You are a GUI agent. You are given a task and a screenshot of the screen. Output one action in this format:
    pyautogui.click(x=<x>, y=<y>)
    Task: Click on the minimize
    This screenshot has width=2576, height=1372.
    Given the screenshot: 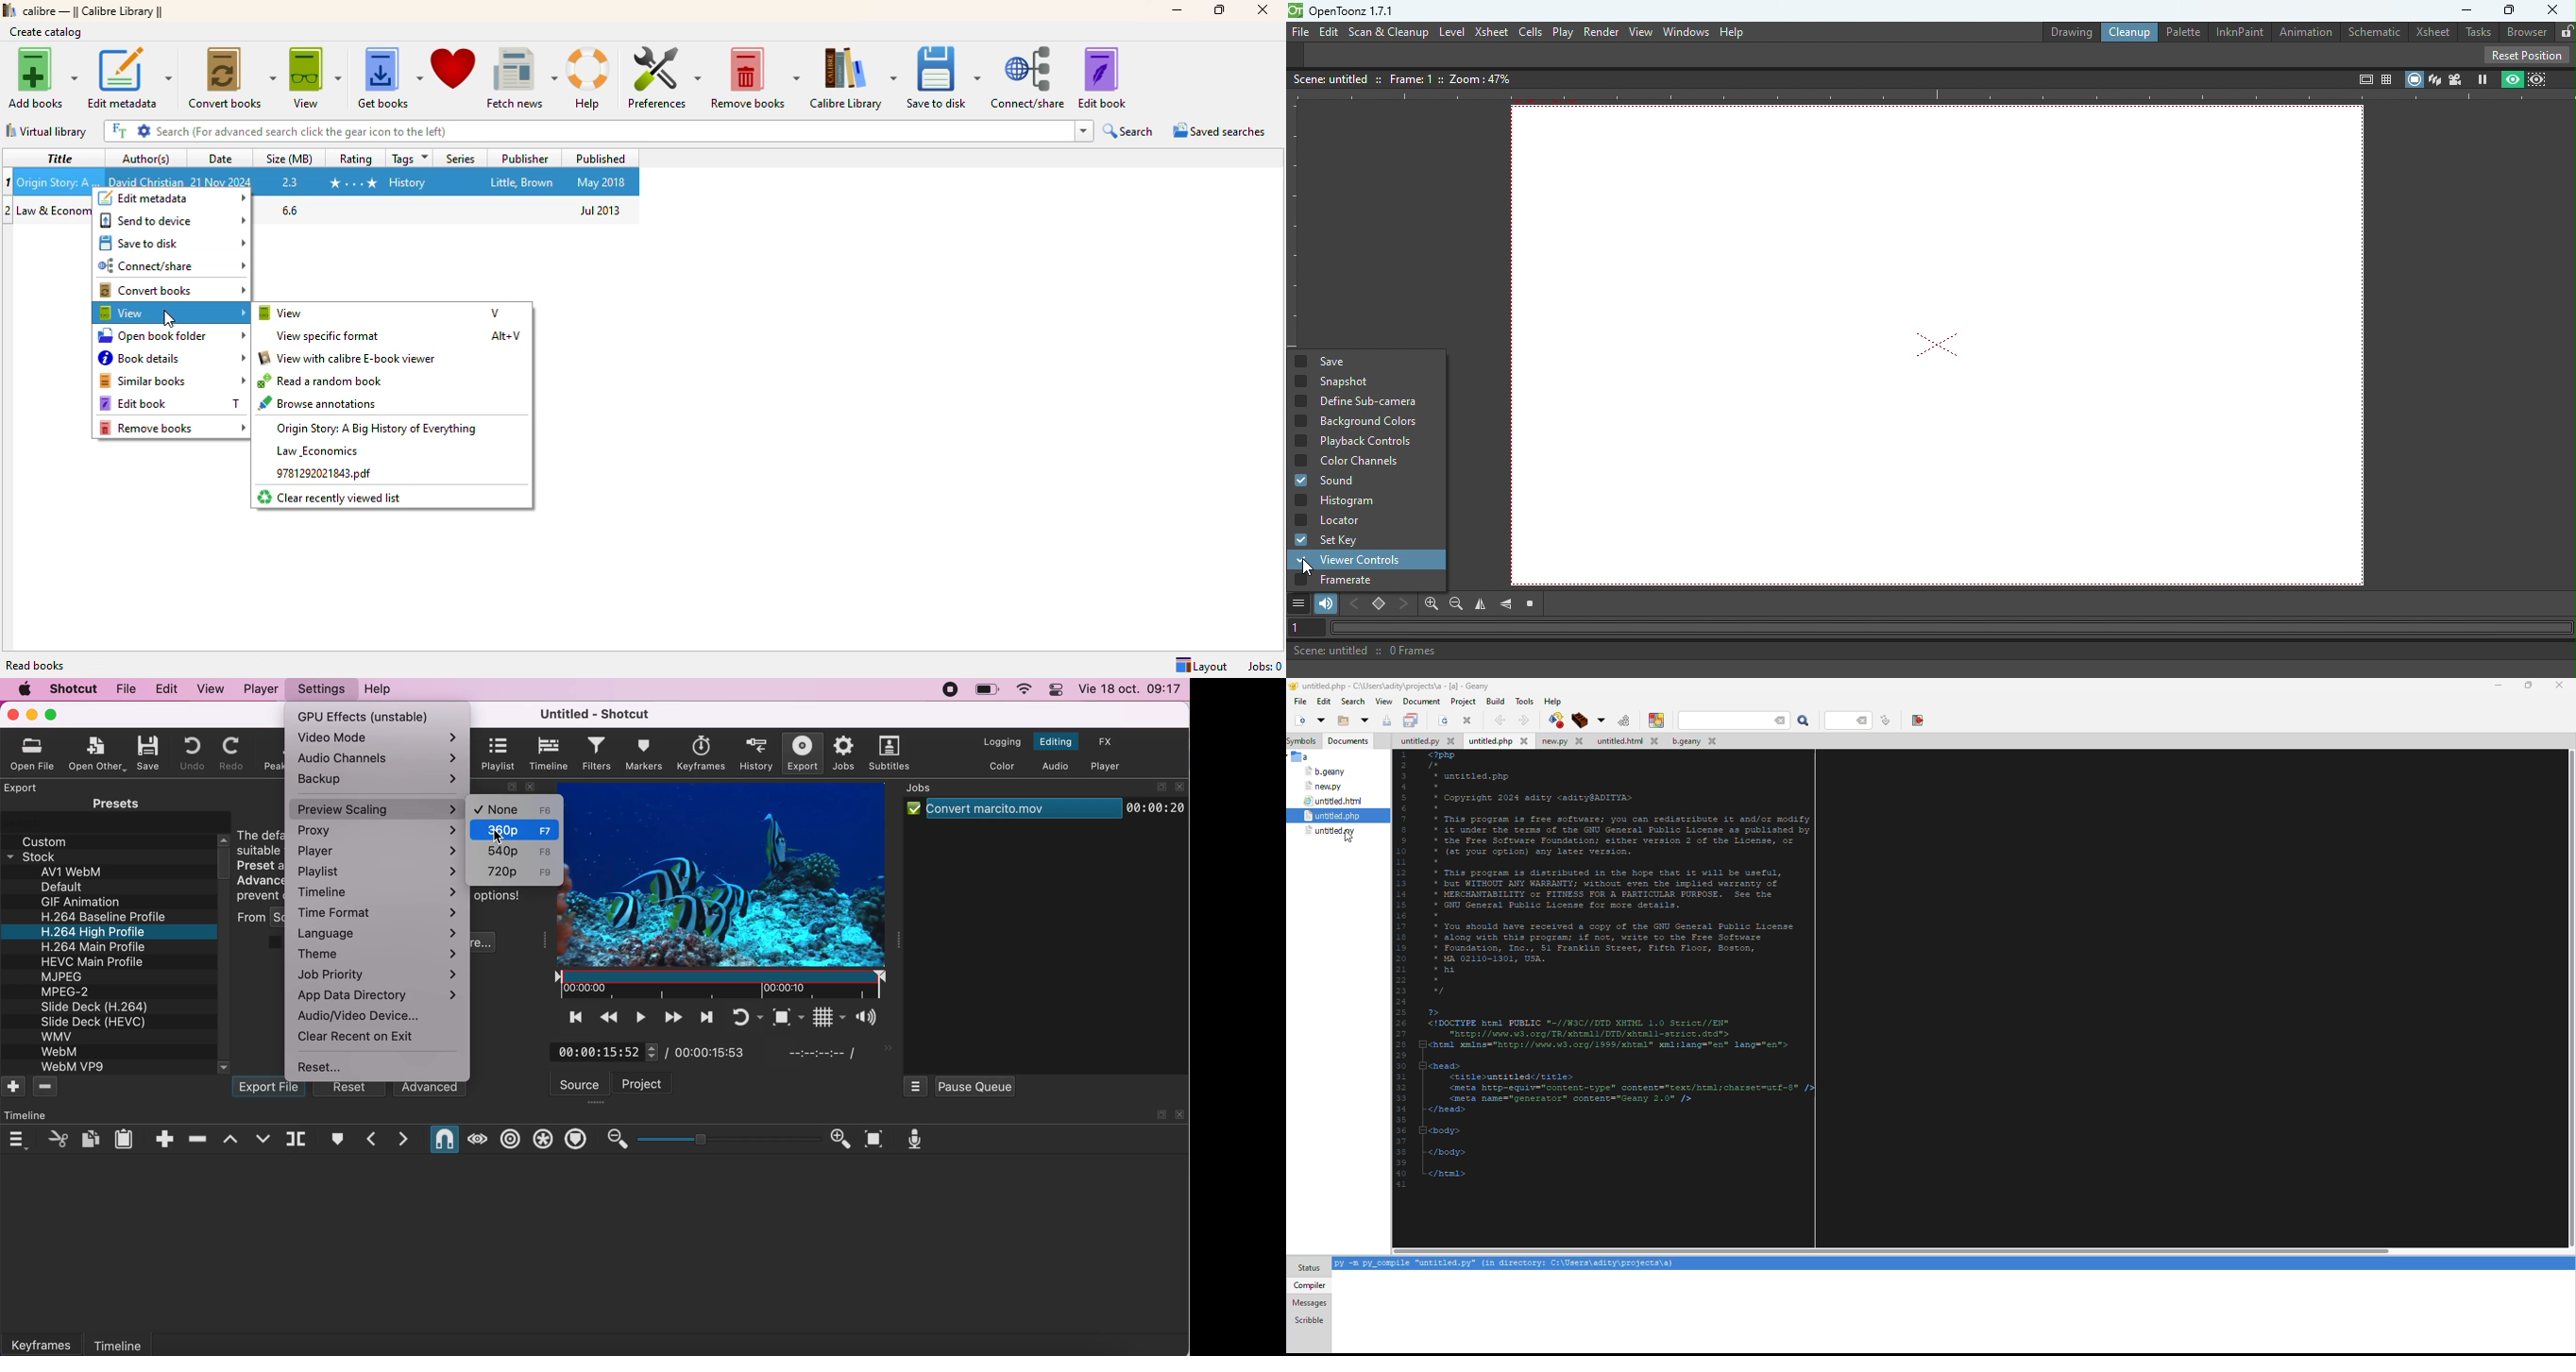 What is the action you would take?
    pyautogui.click(x=1176, y=10)
    